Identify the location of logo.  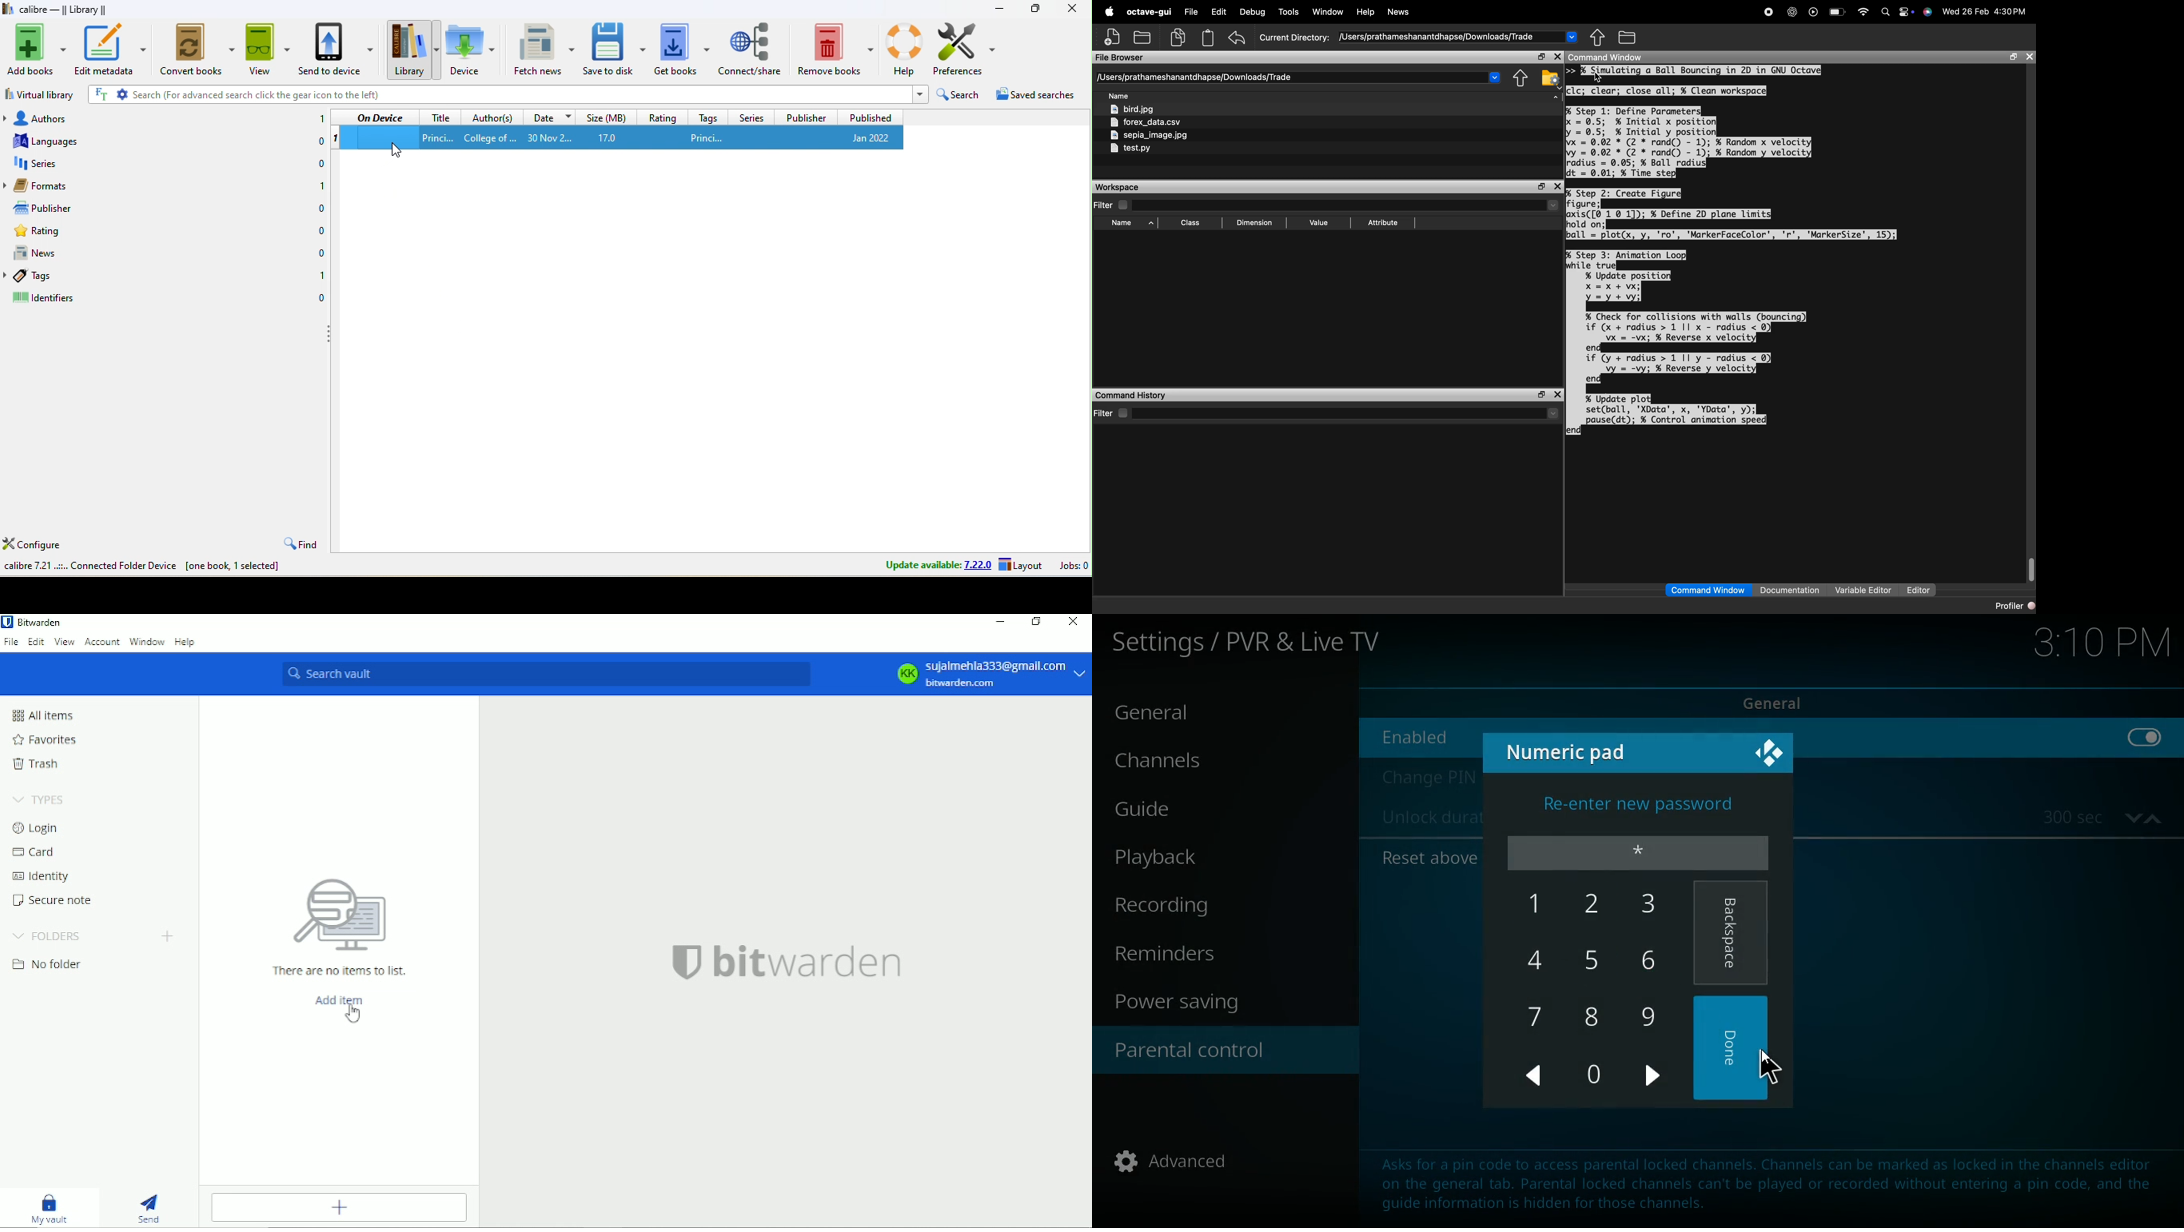
(8, 9).